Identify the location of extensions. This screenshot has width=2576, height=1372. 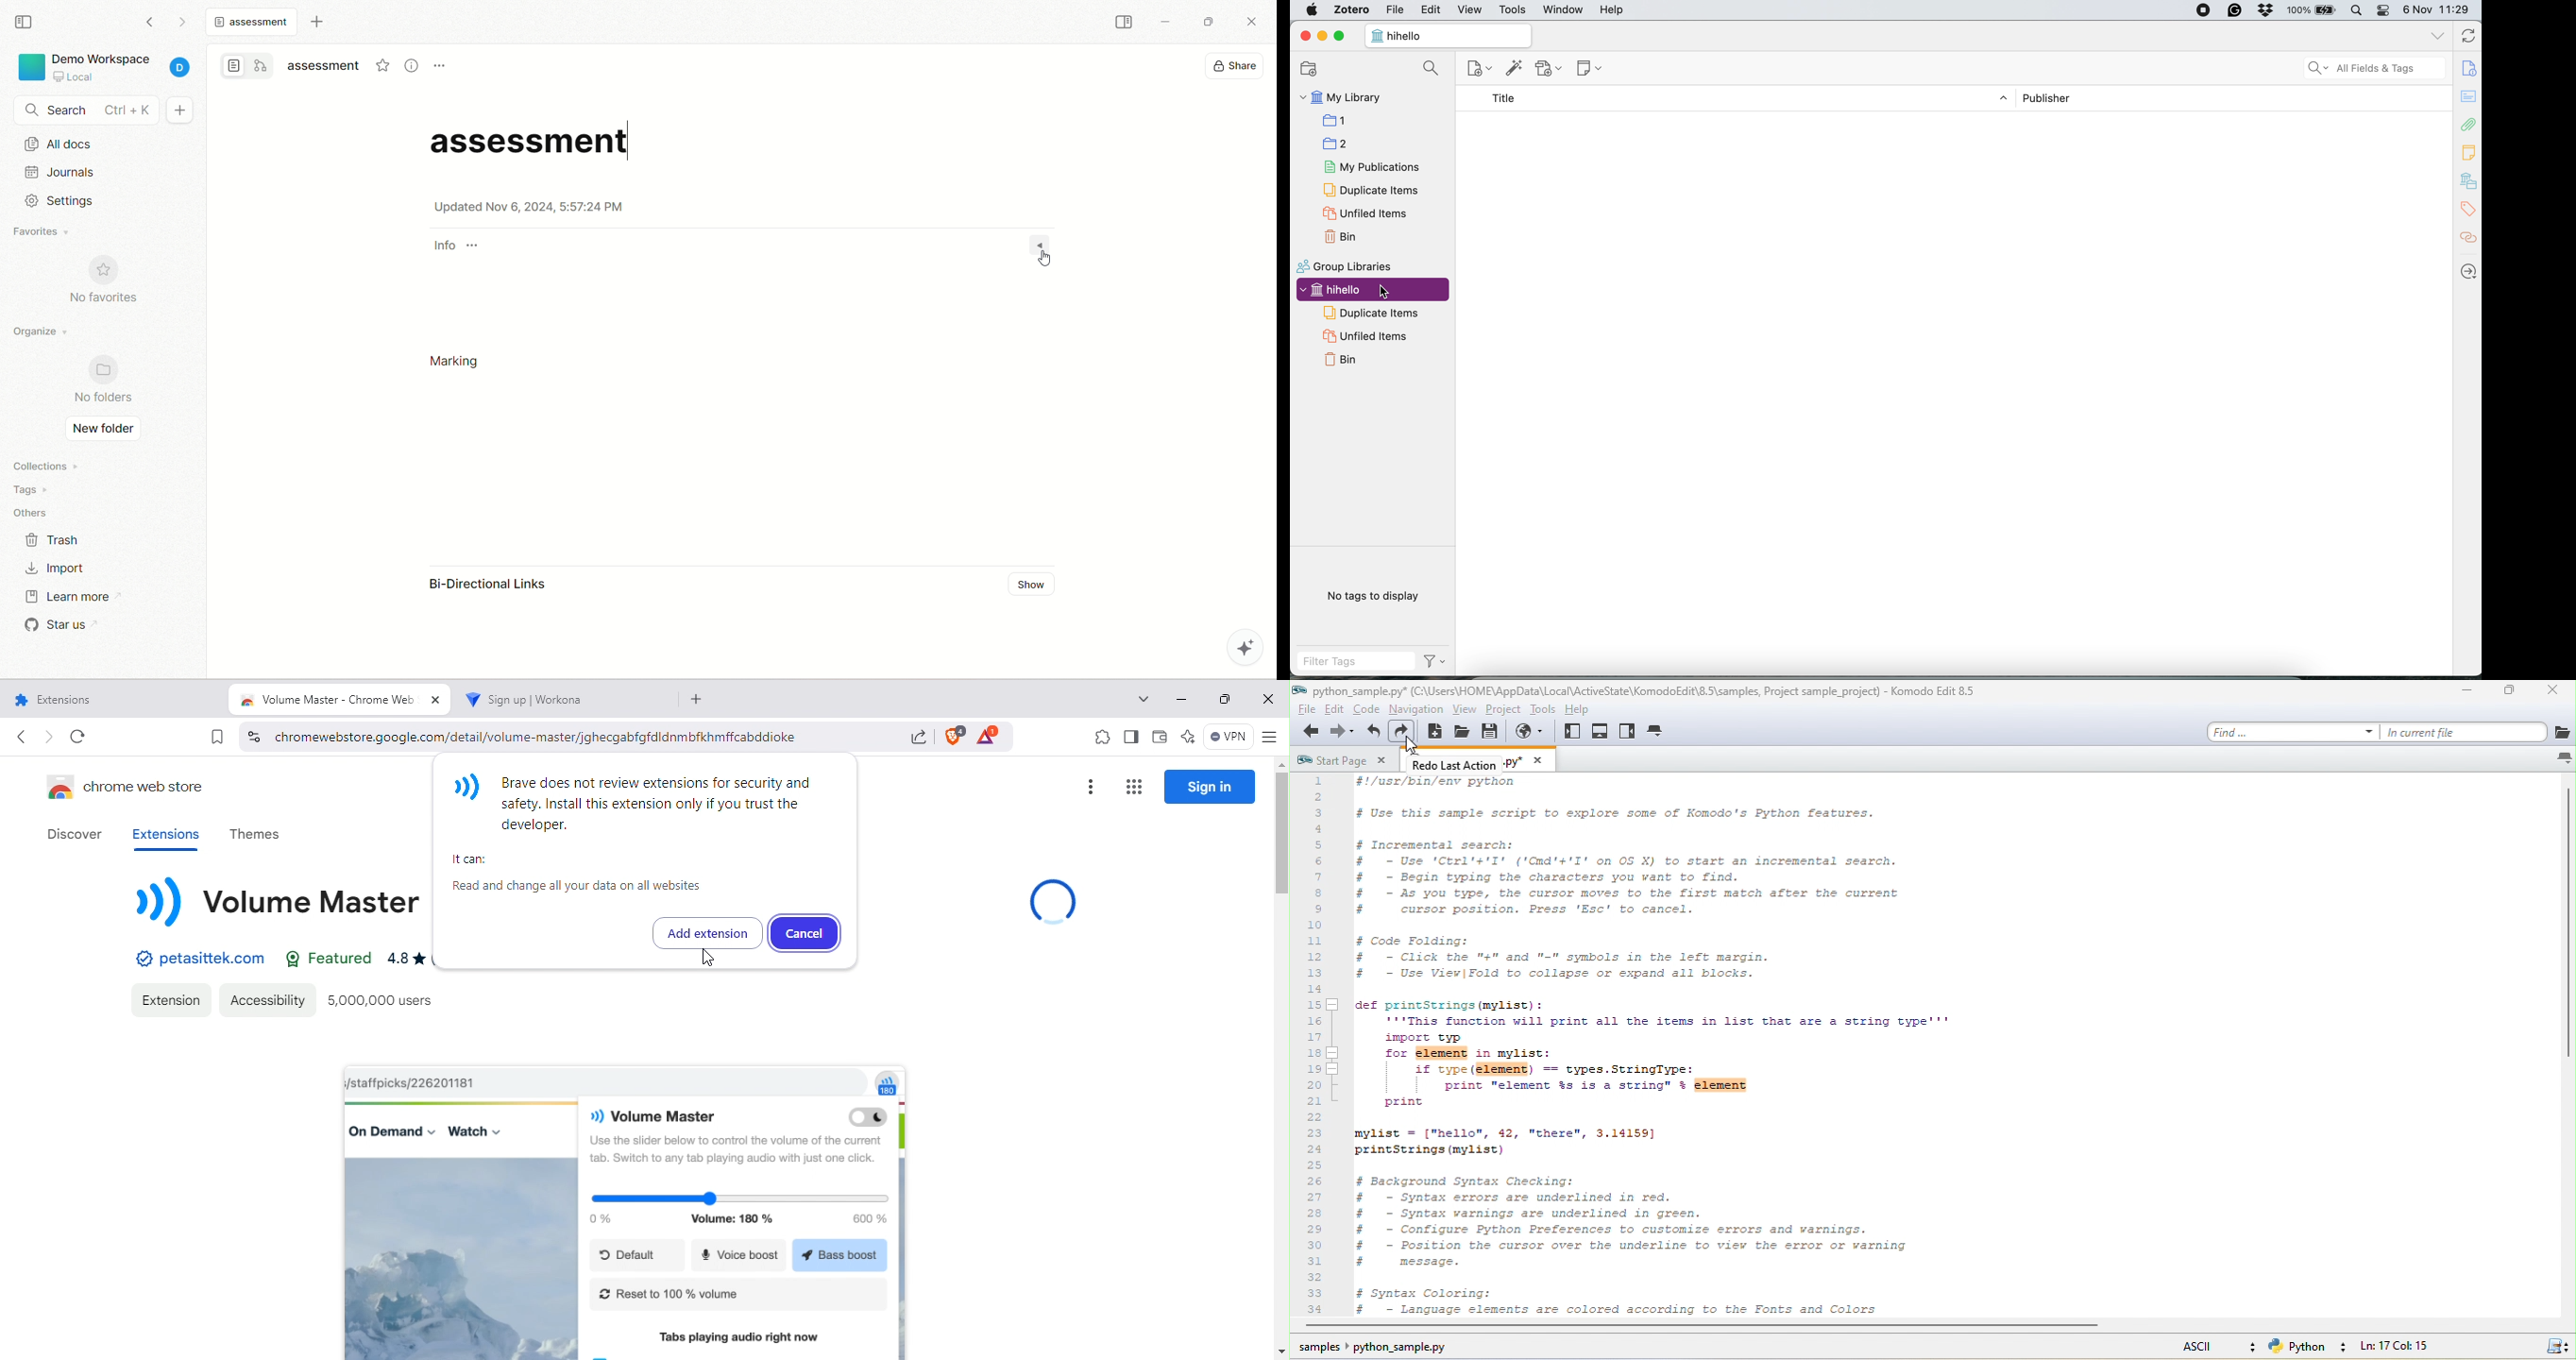
(1101, 738).